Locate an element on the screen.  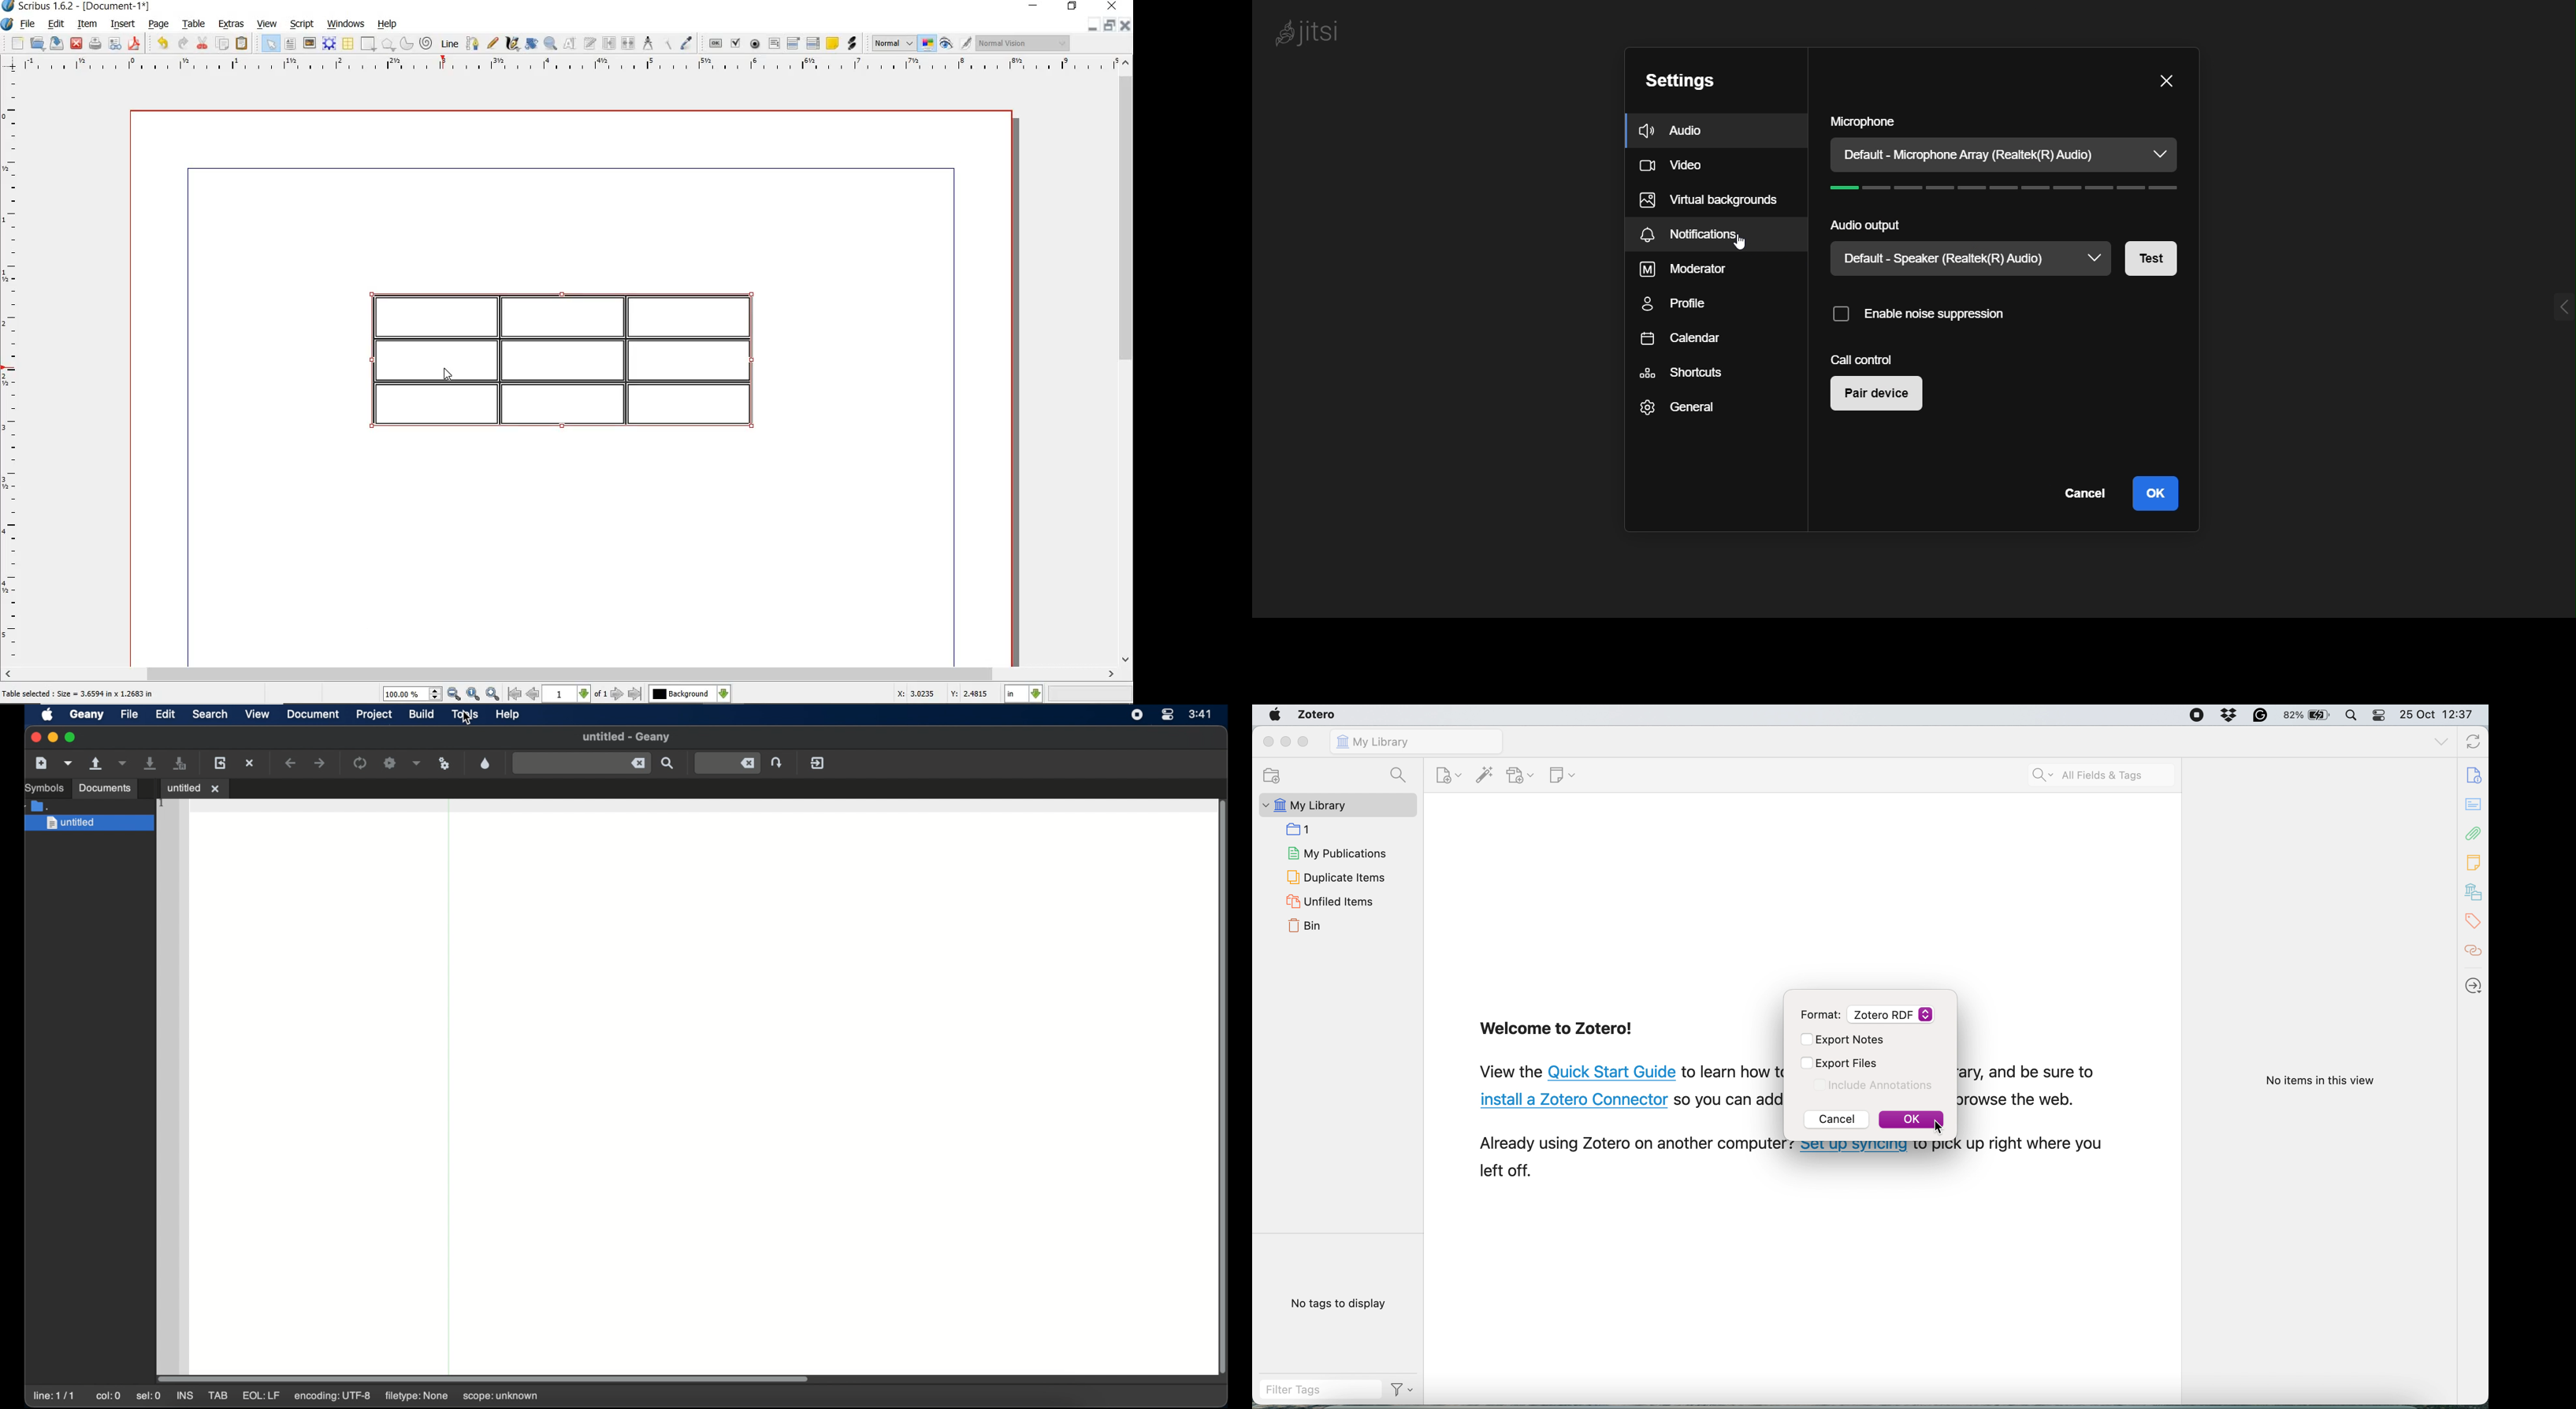
MINIMIZE is located at coordinates (1094, 25).